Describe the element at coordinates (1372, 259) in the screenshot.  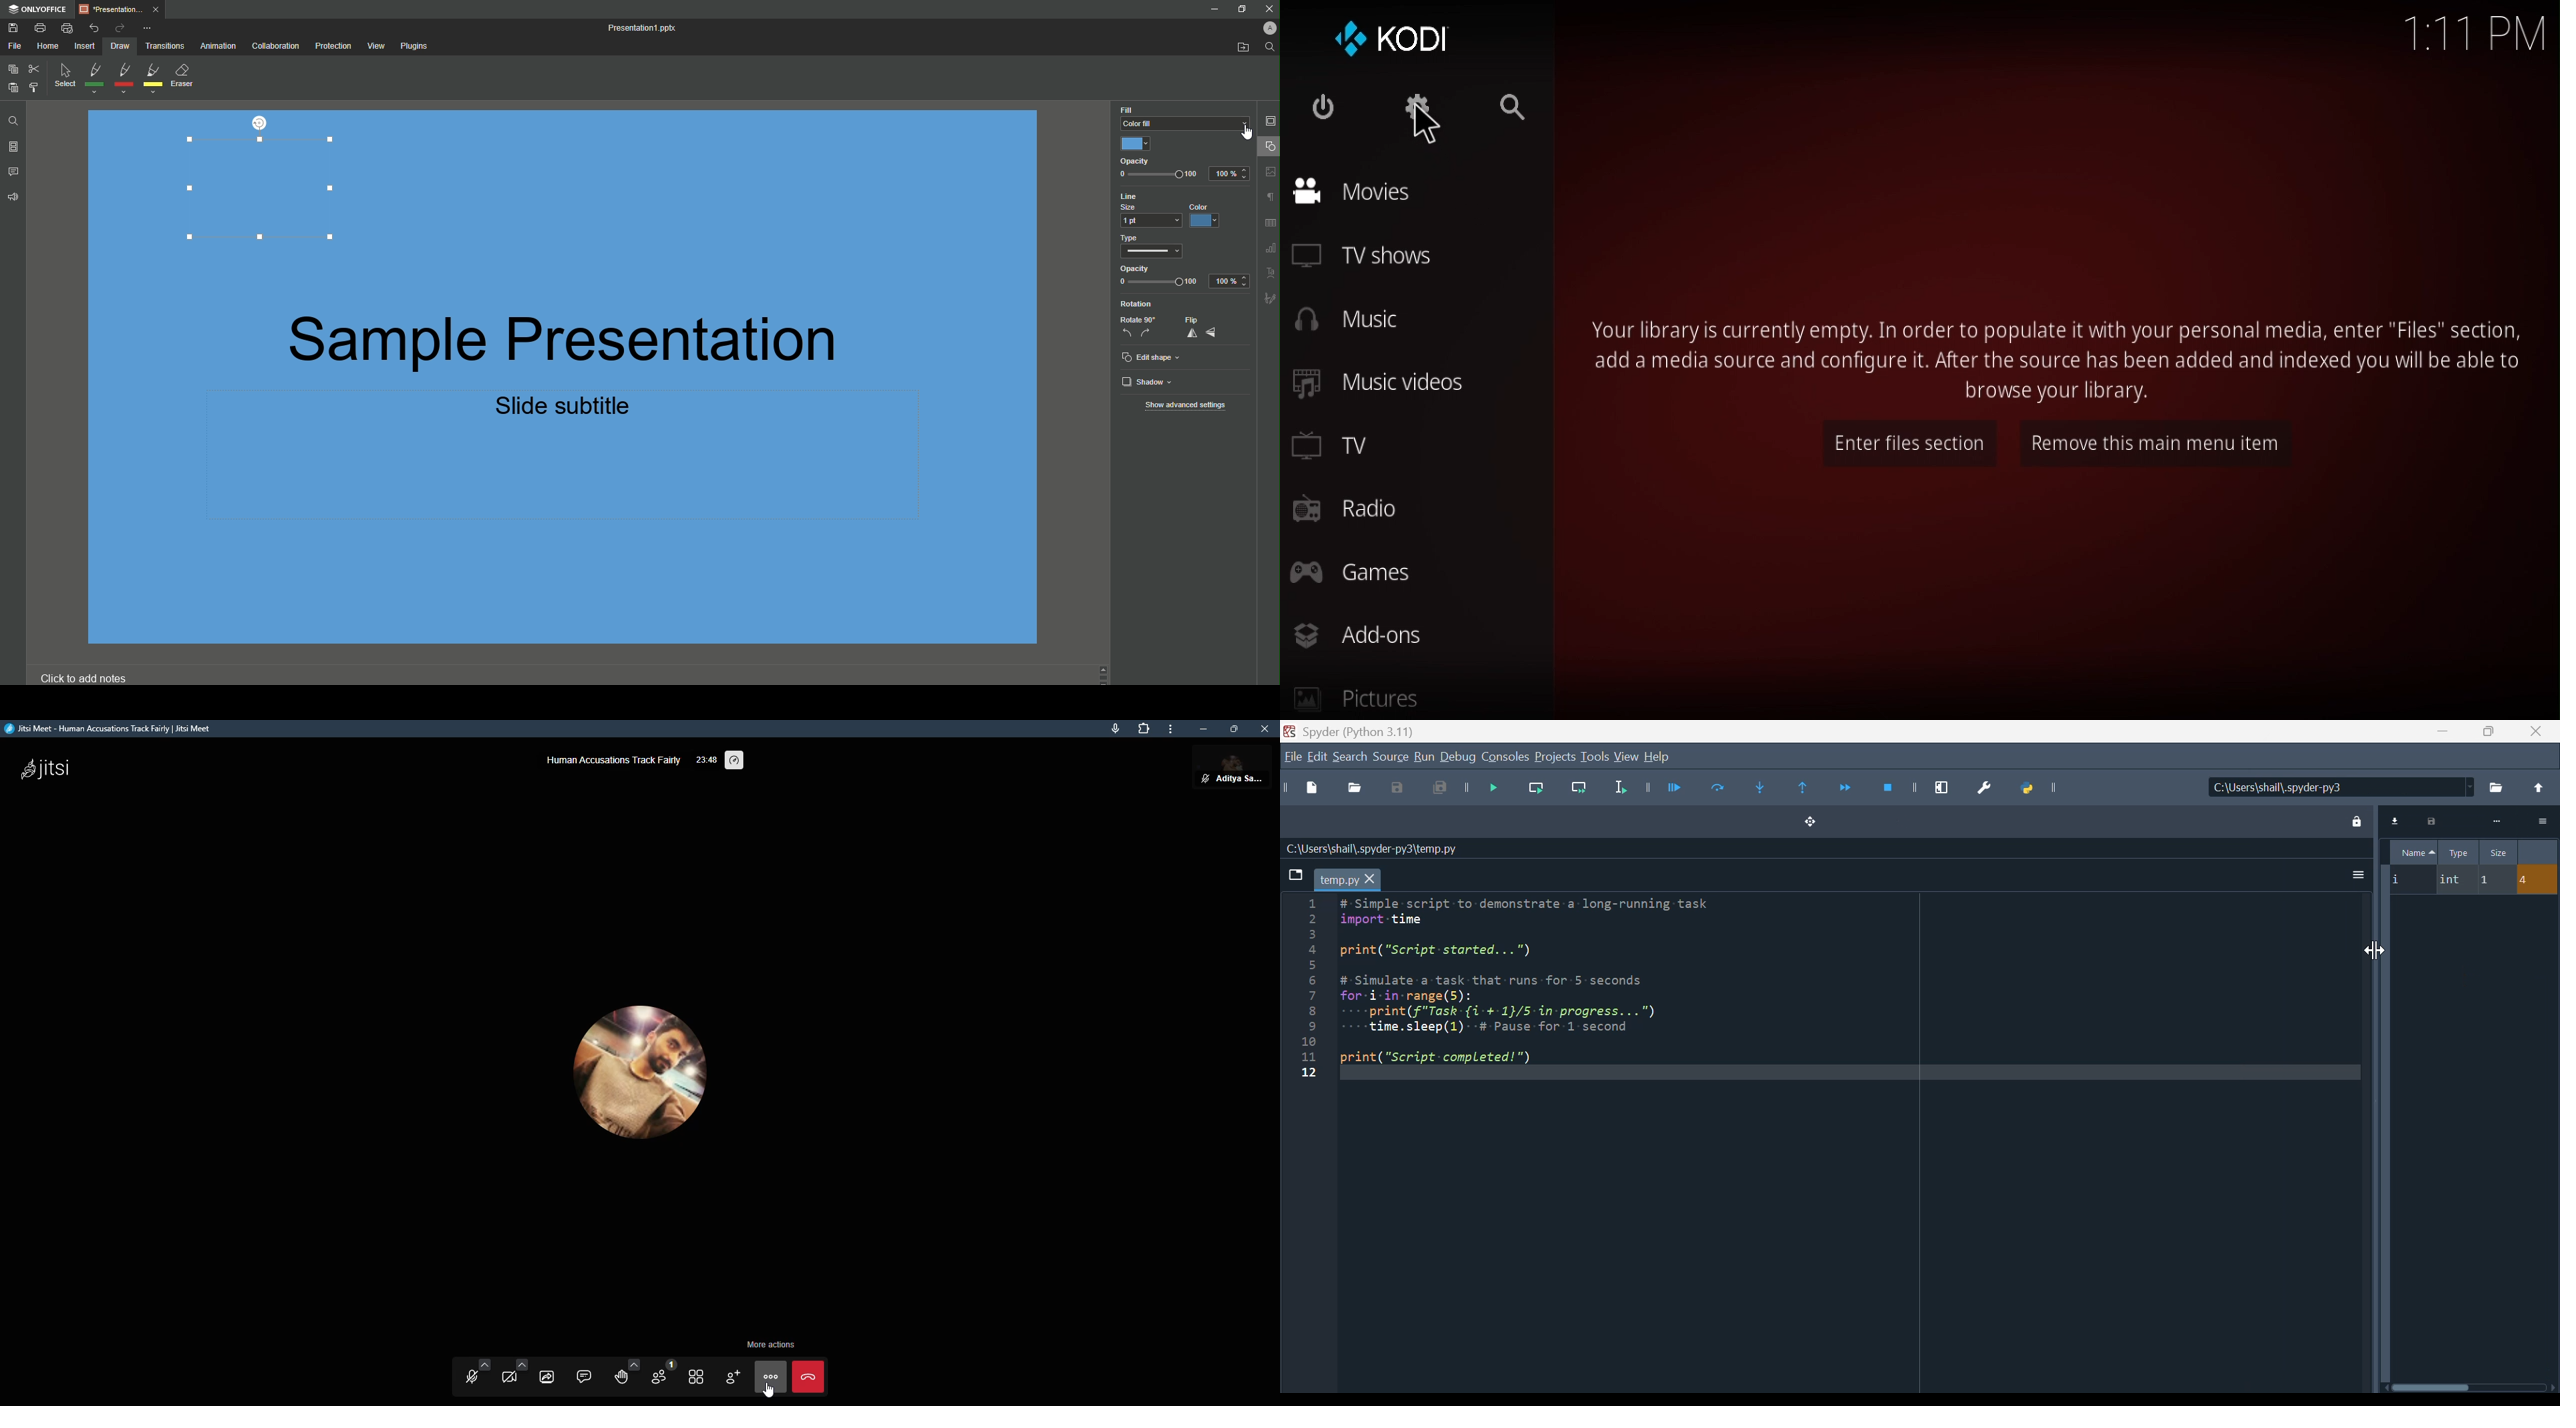
I see `Tv shows` at that location.